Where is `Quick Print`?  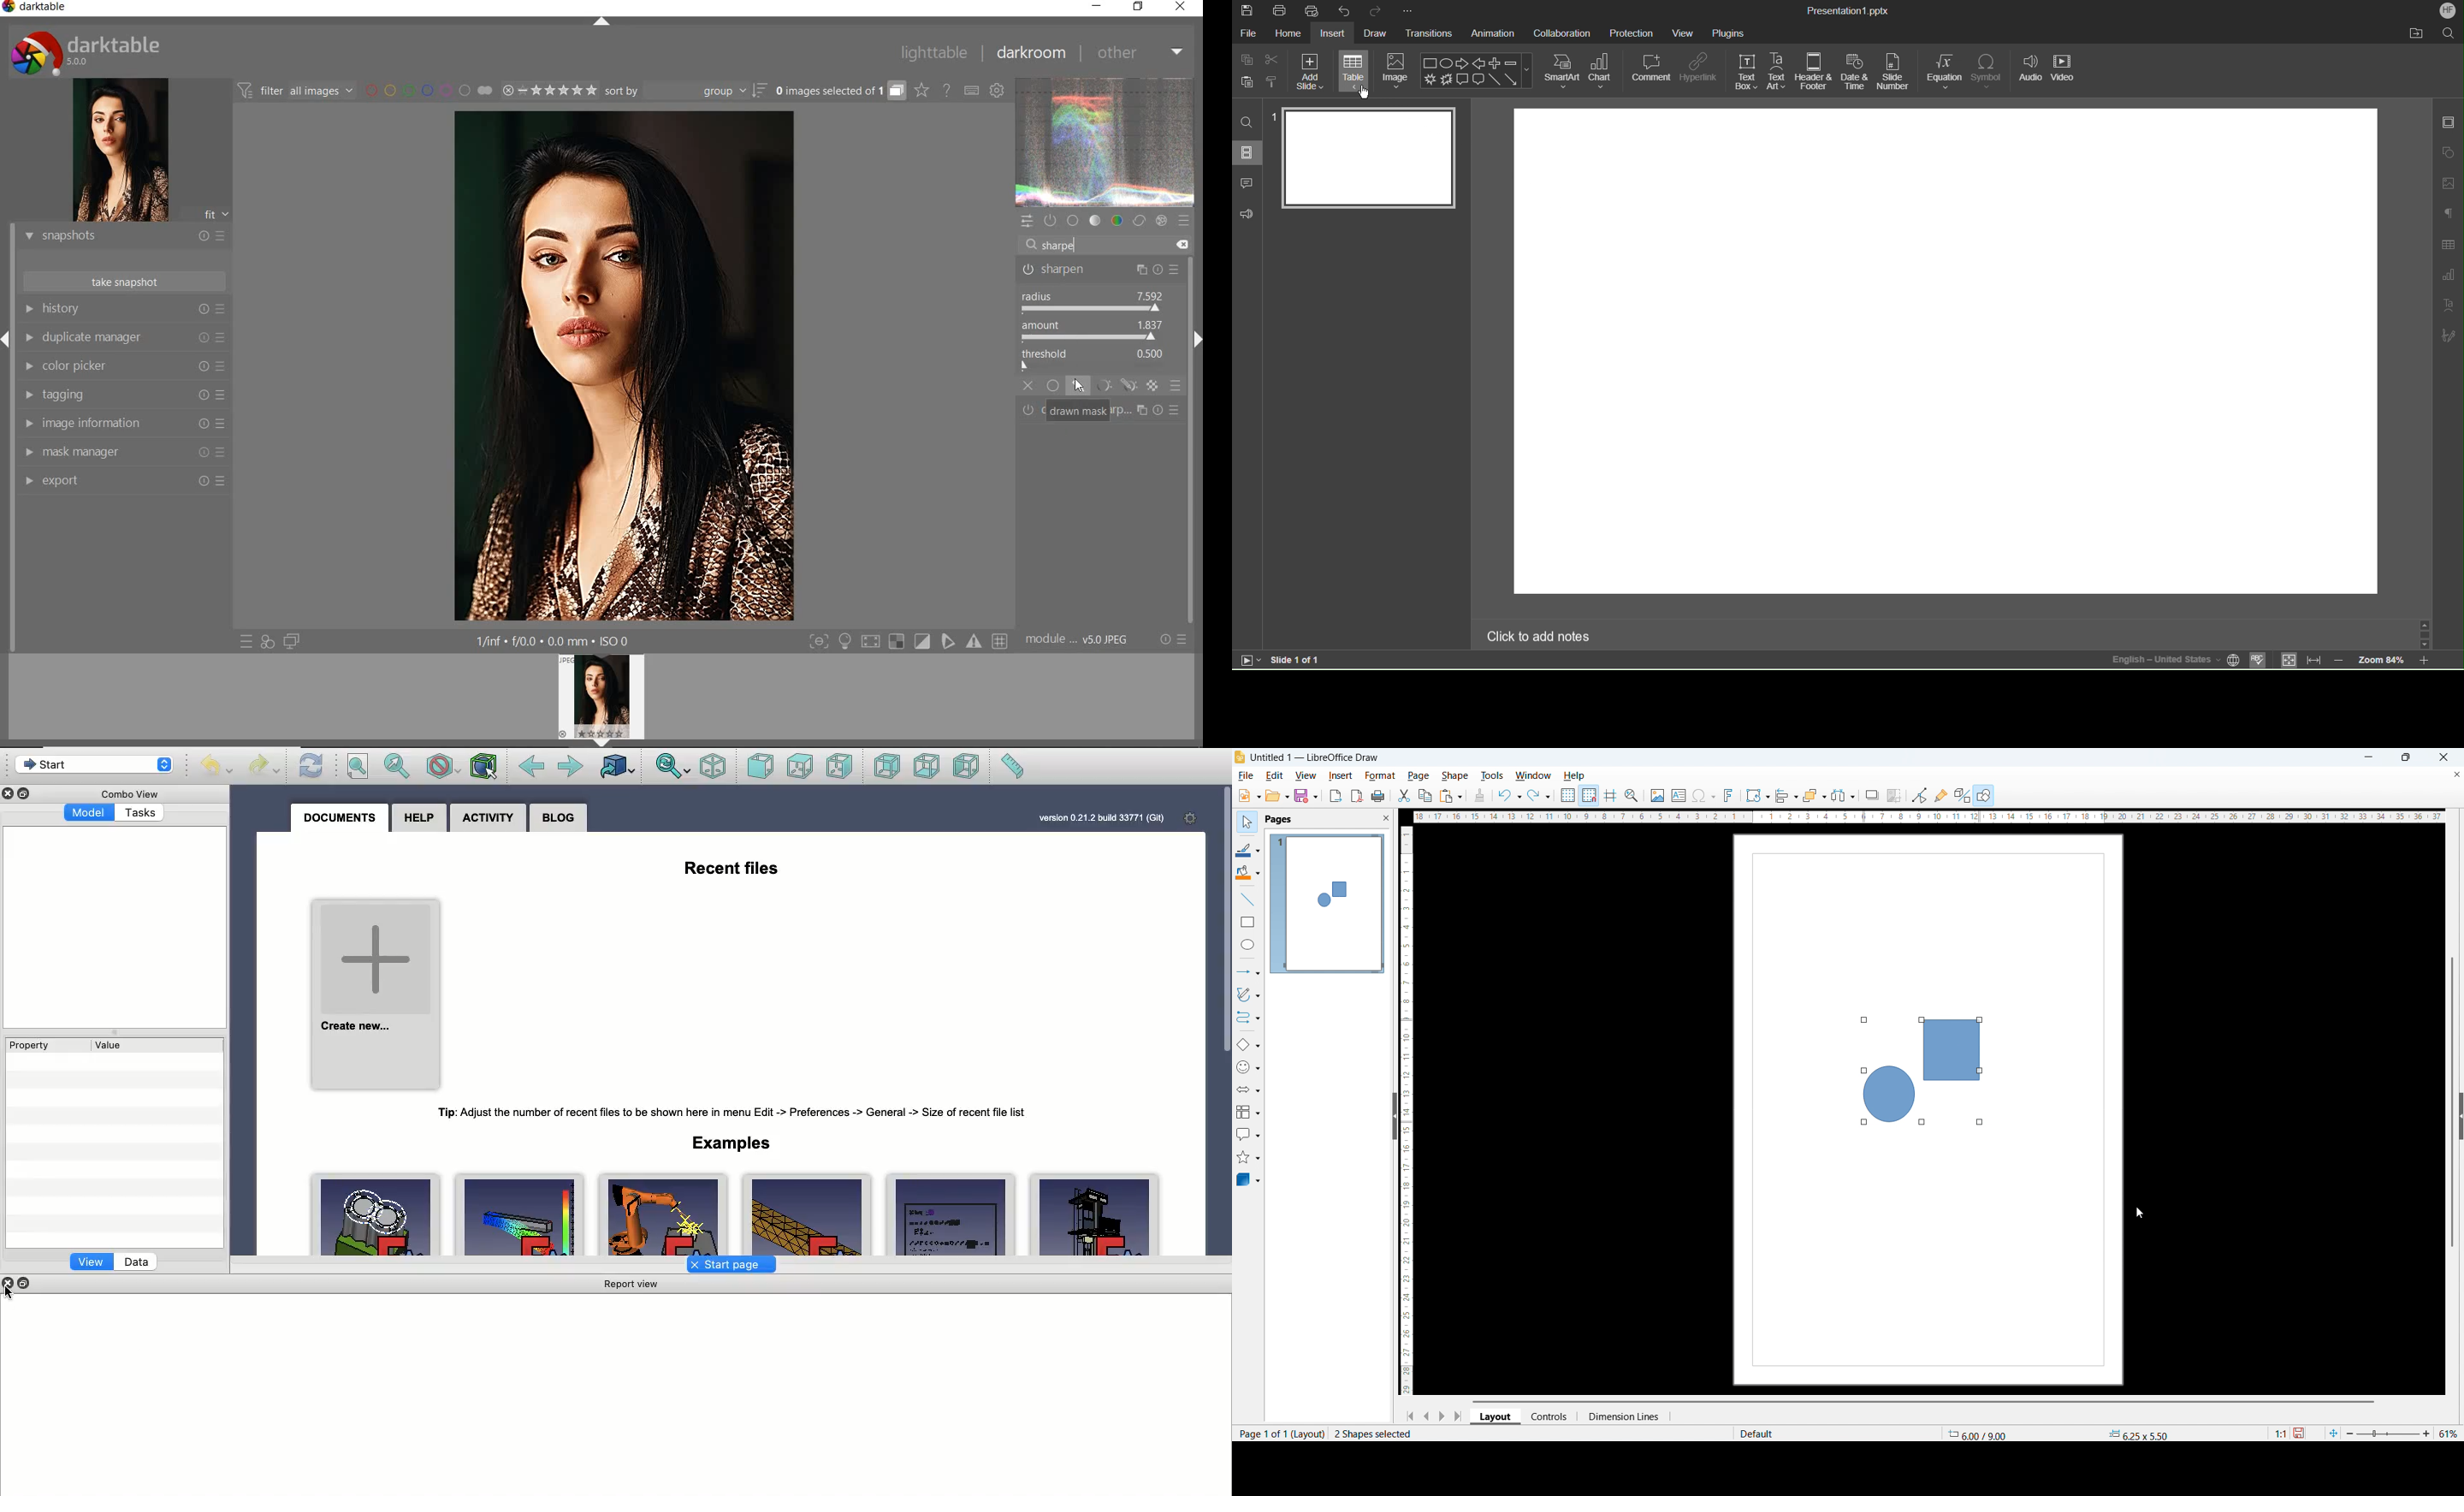 Quick Print is located at coordinates (1314, 10).